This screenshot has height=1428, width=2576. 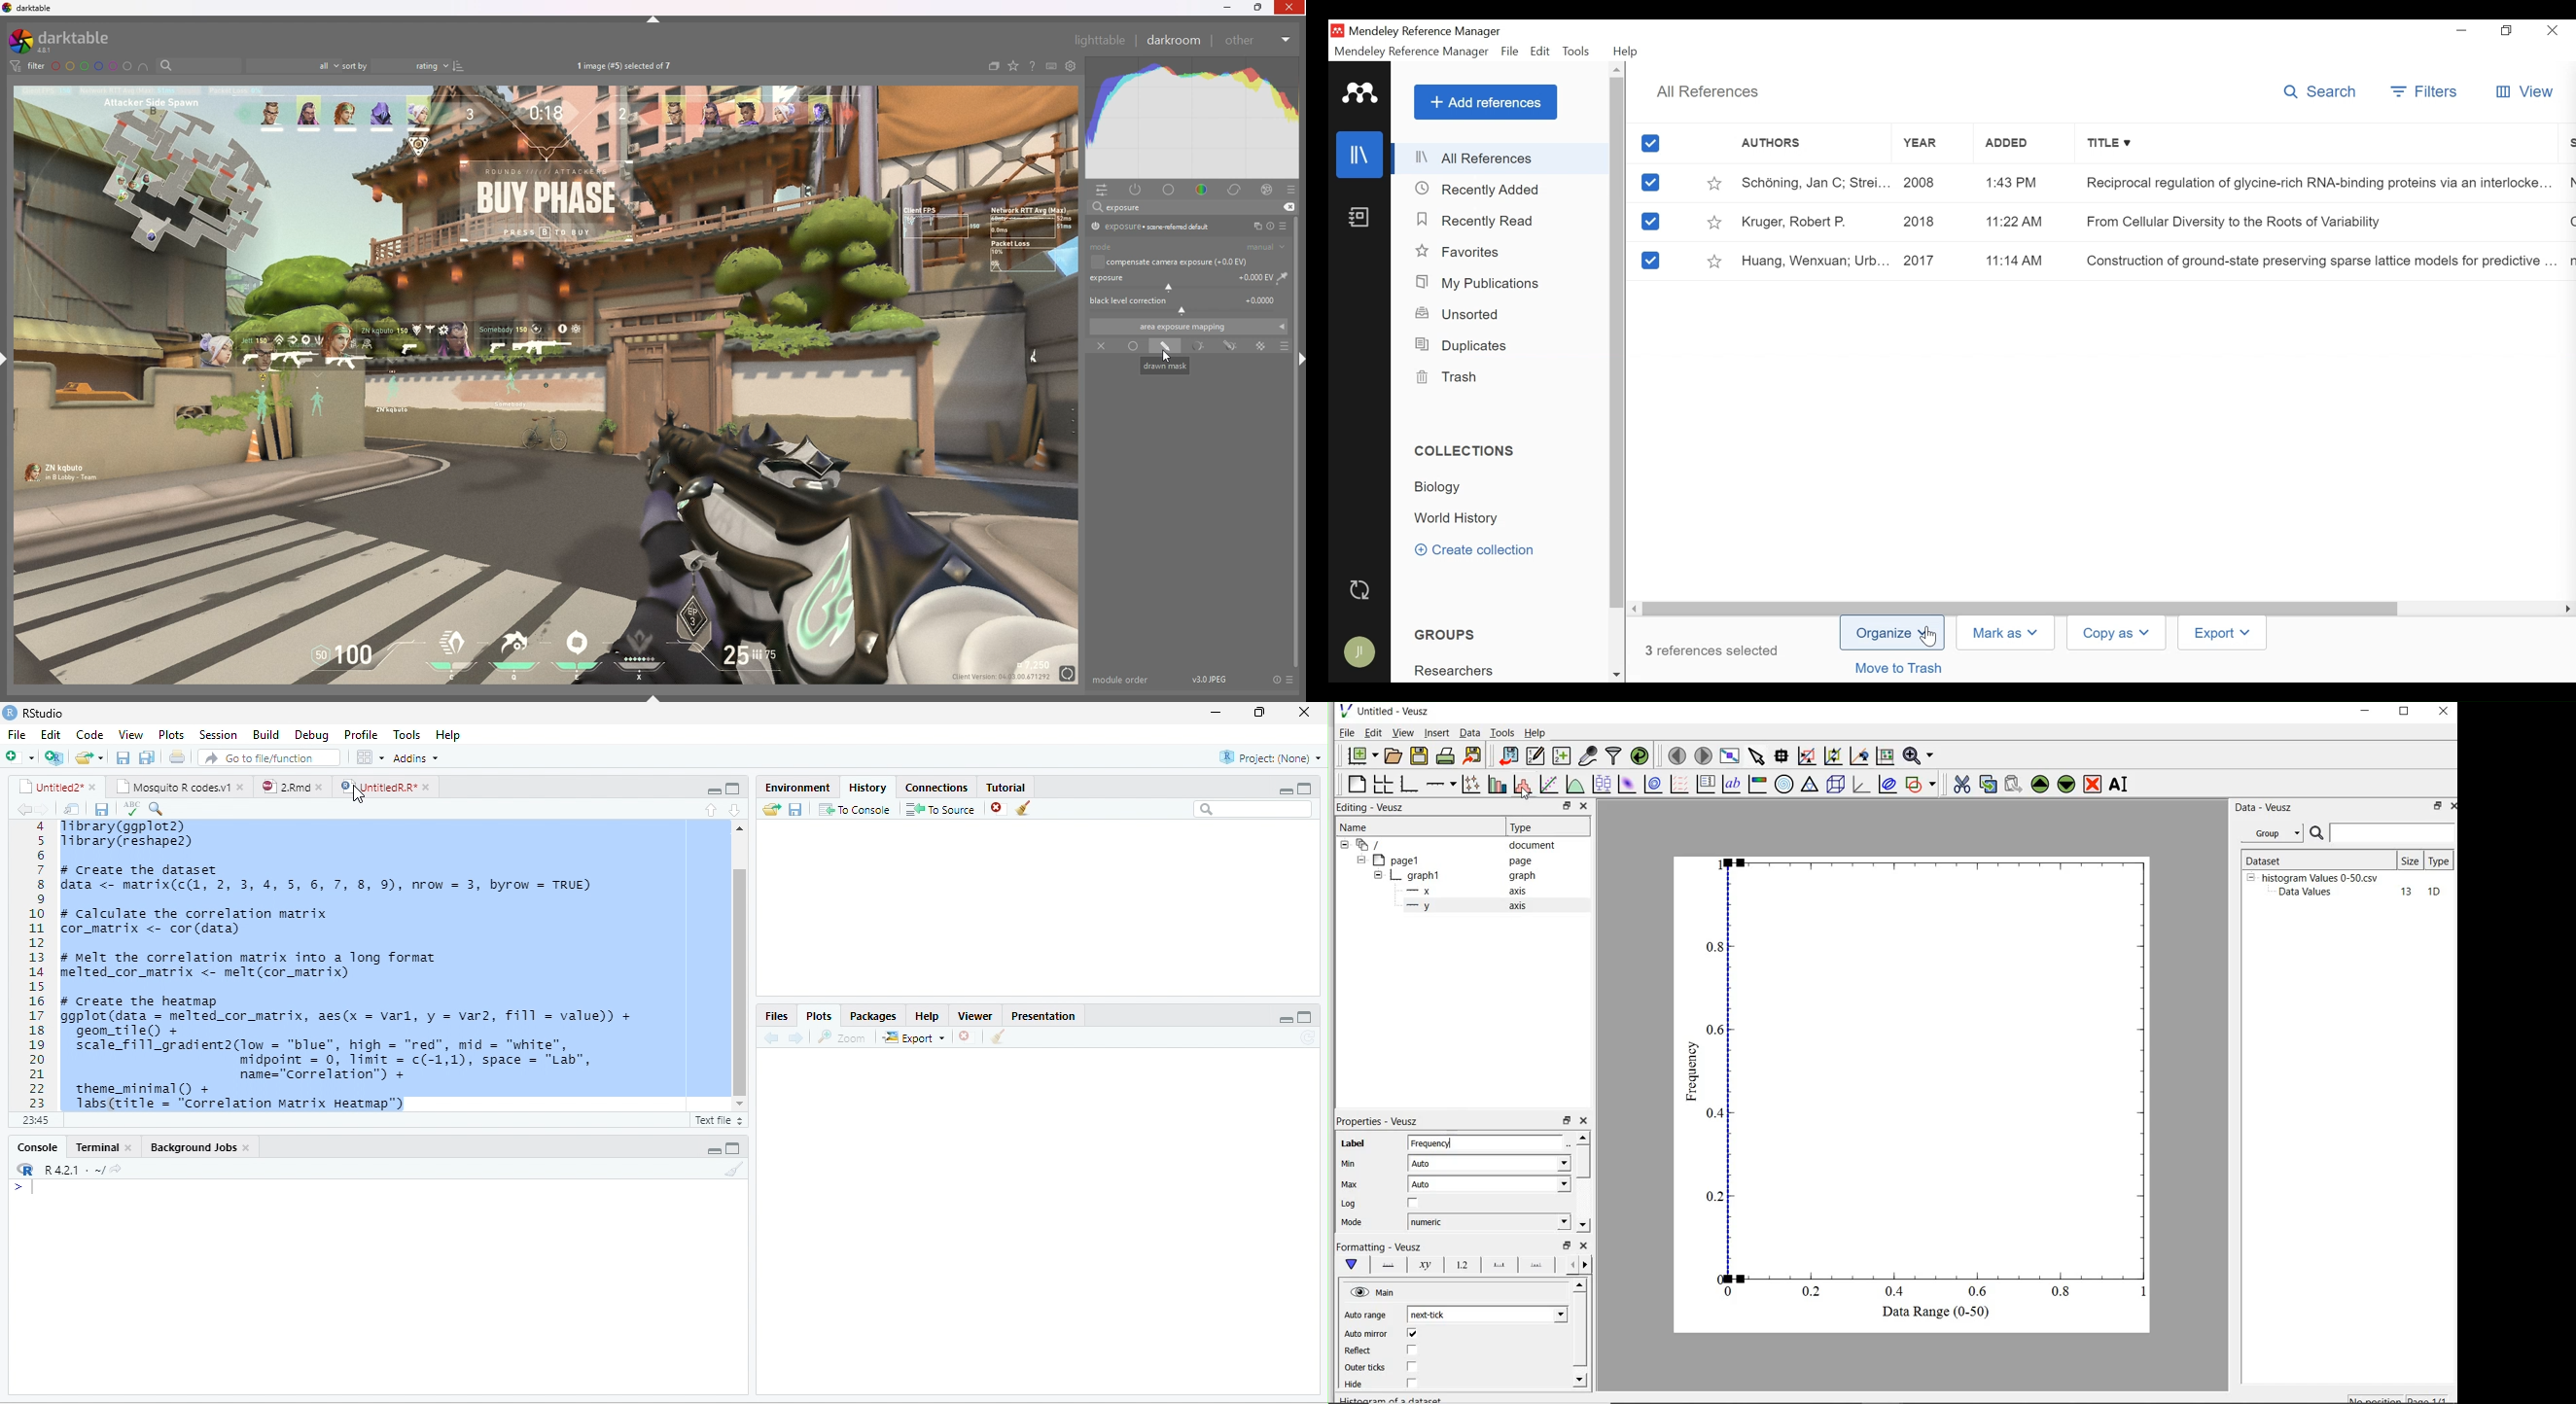 I want to click on edit and create new datasets, so click(x=1535, y=755).